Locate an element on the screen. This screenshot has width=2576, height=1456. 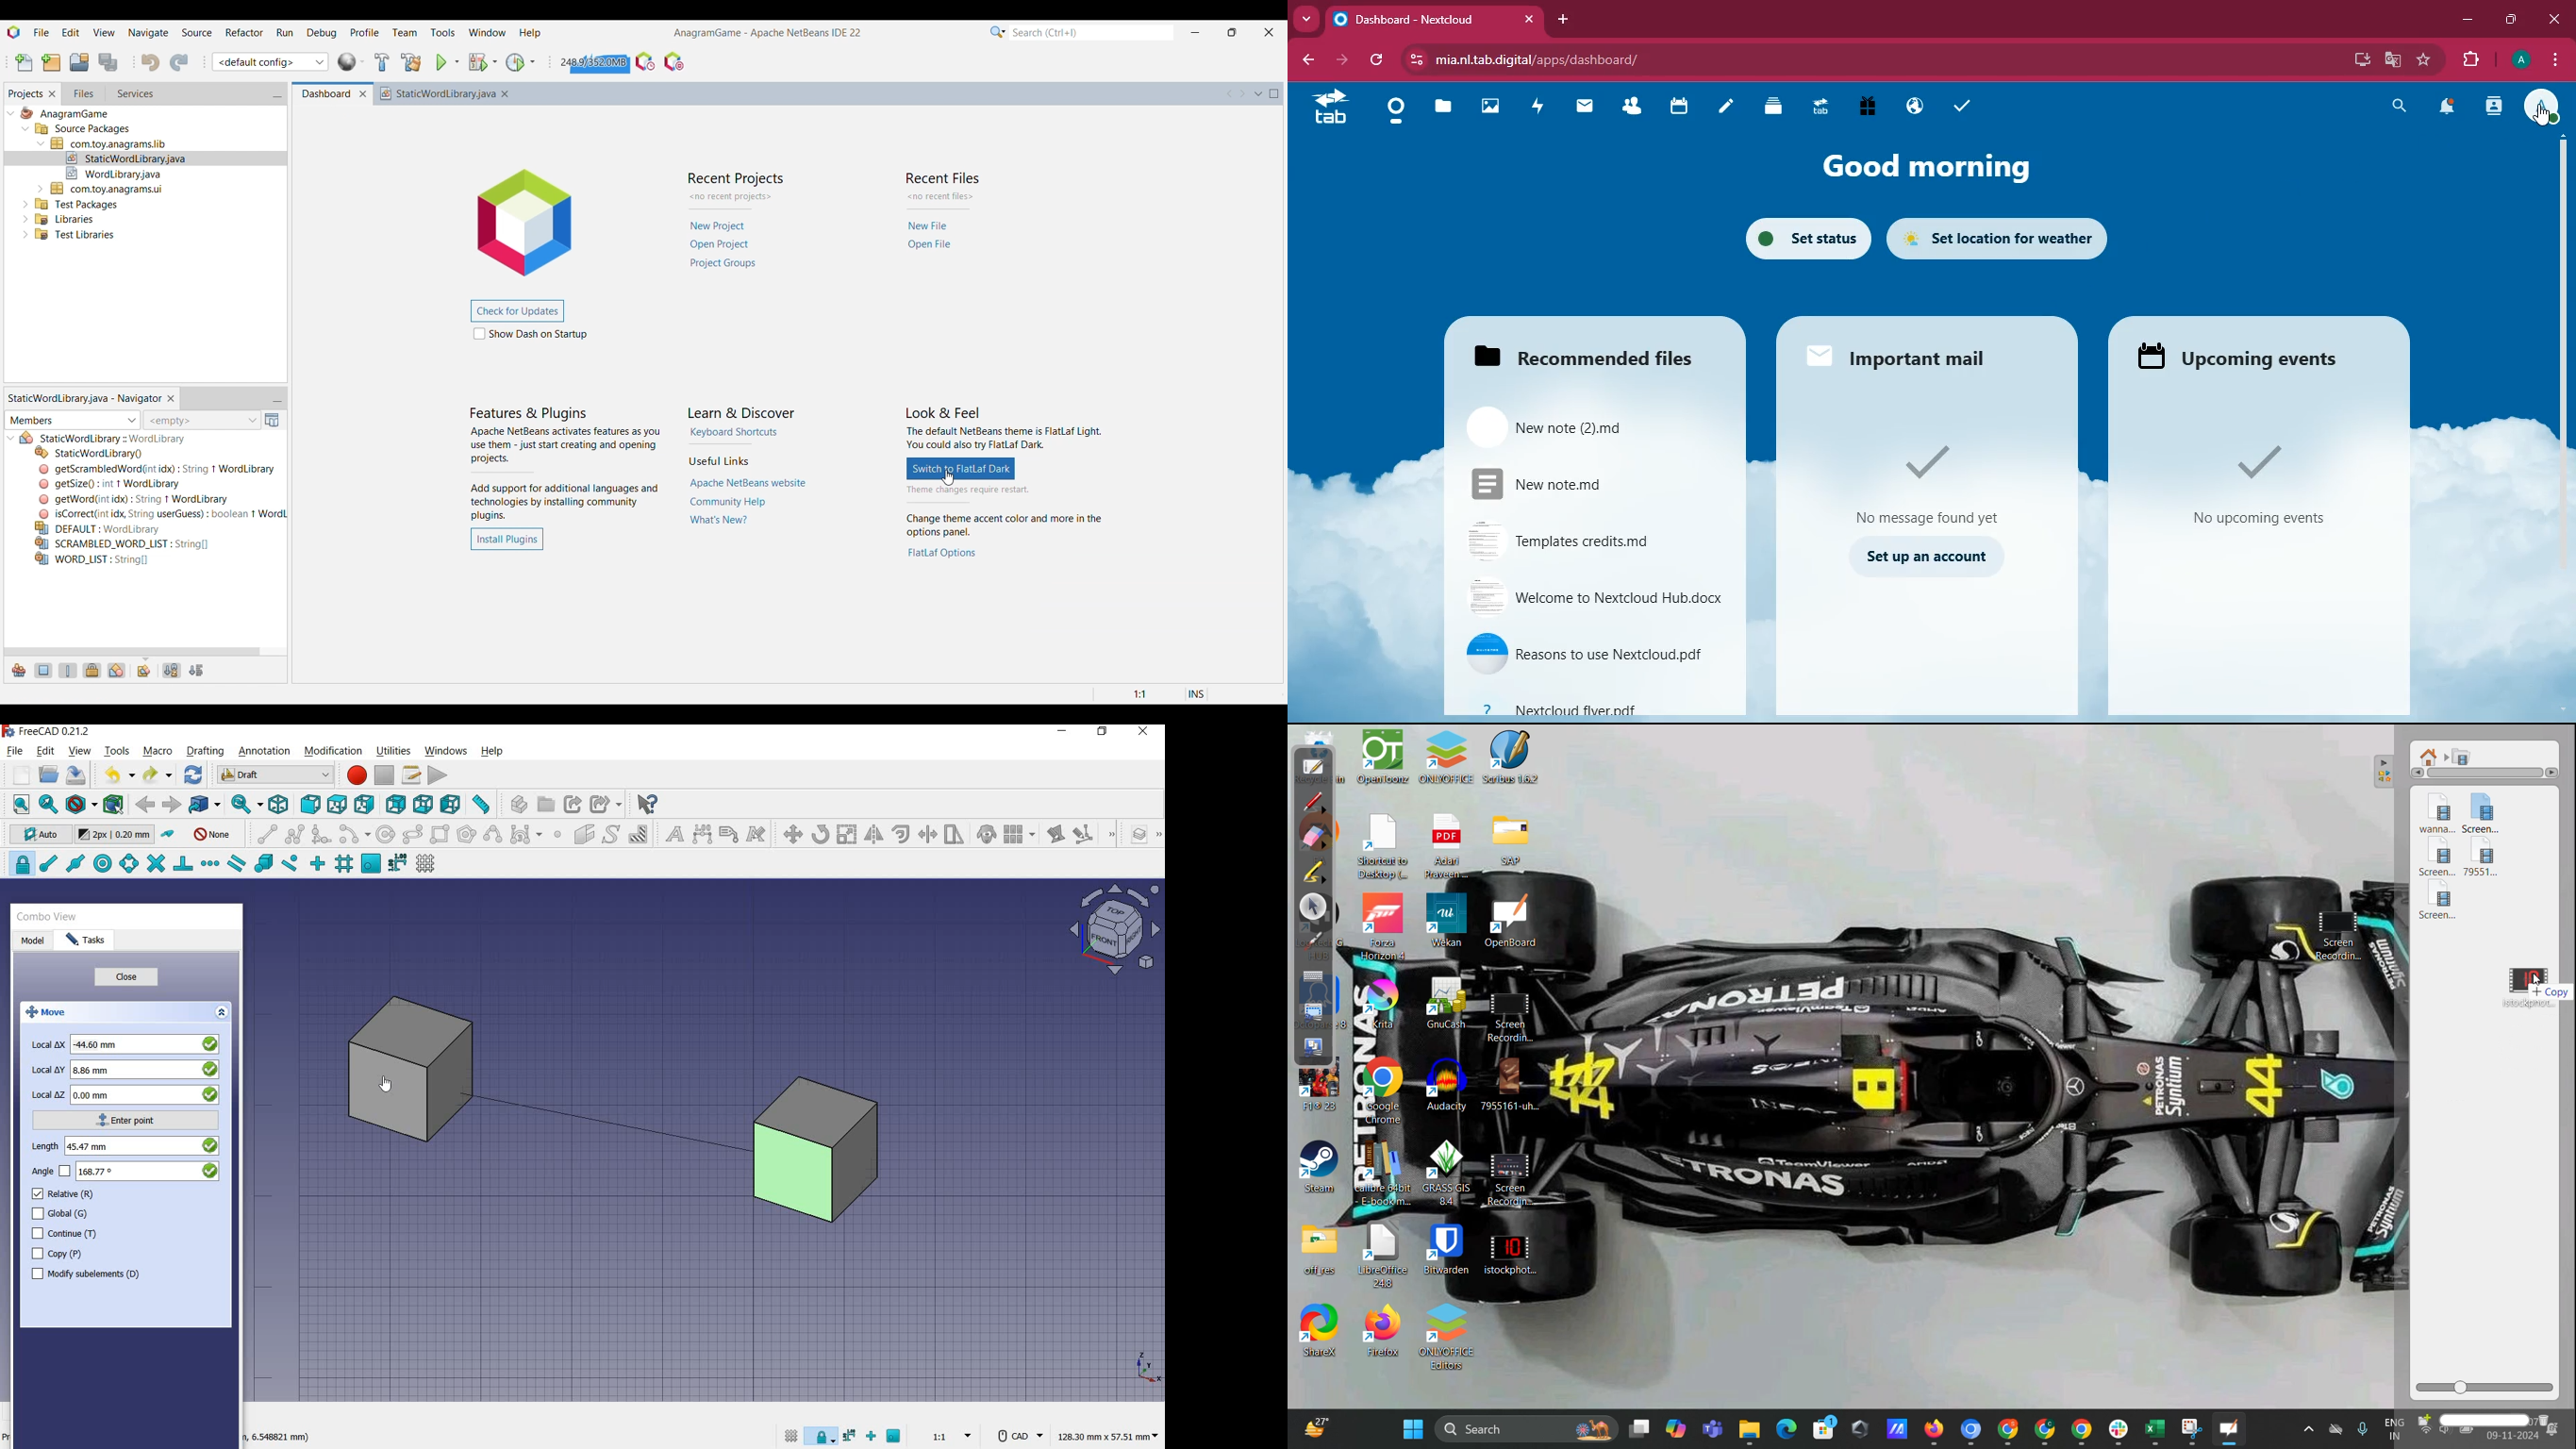
Search options is located at coordinates (998, 32).